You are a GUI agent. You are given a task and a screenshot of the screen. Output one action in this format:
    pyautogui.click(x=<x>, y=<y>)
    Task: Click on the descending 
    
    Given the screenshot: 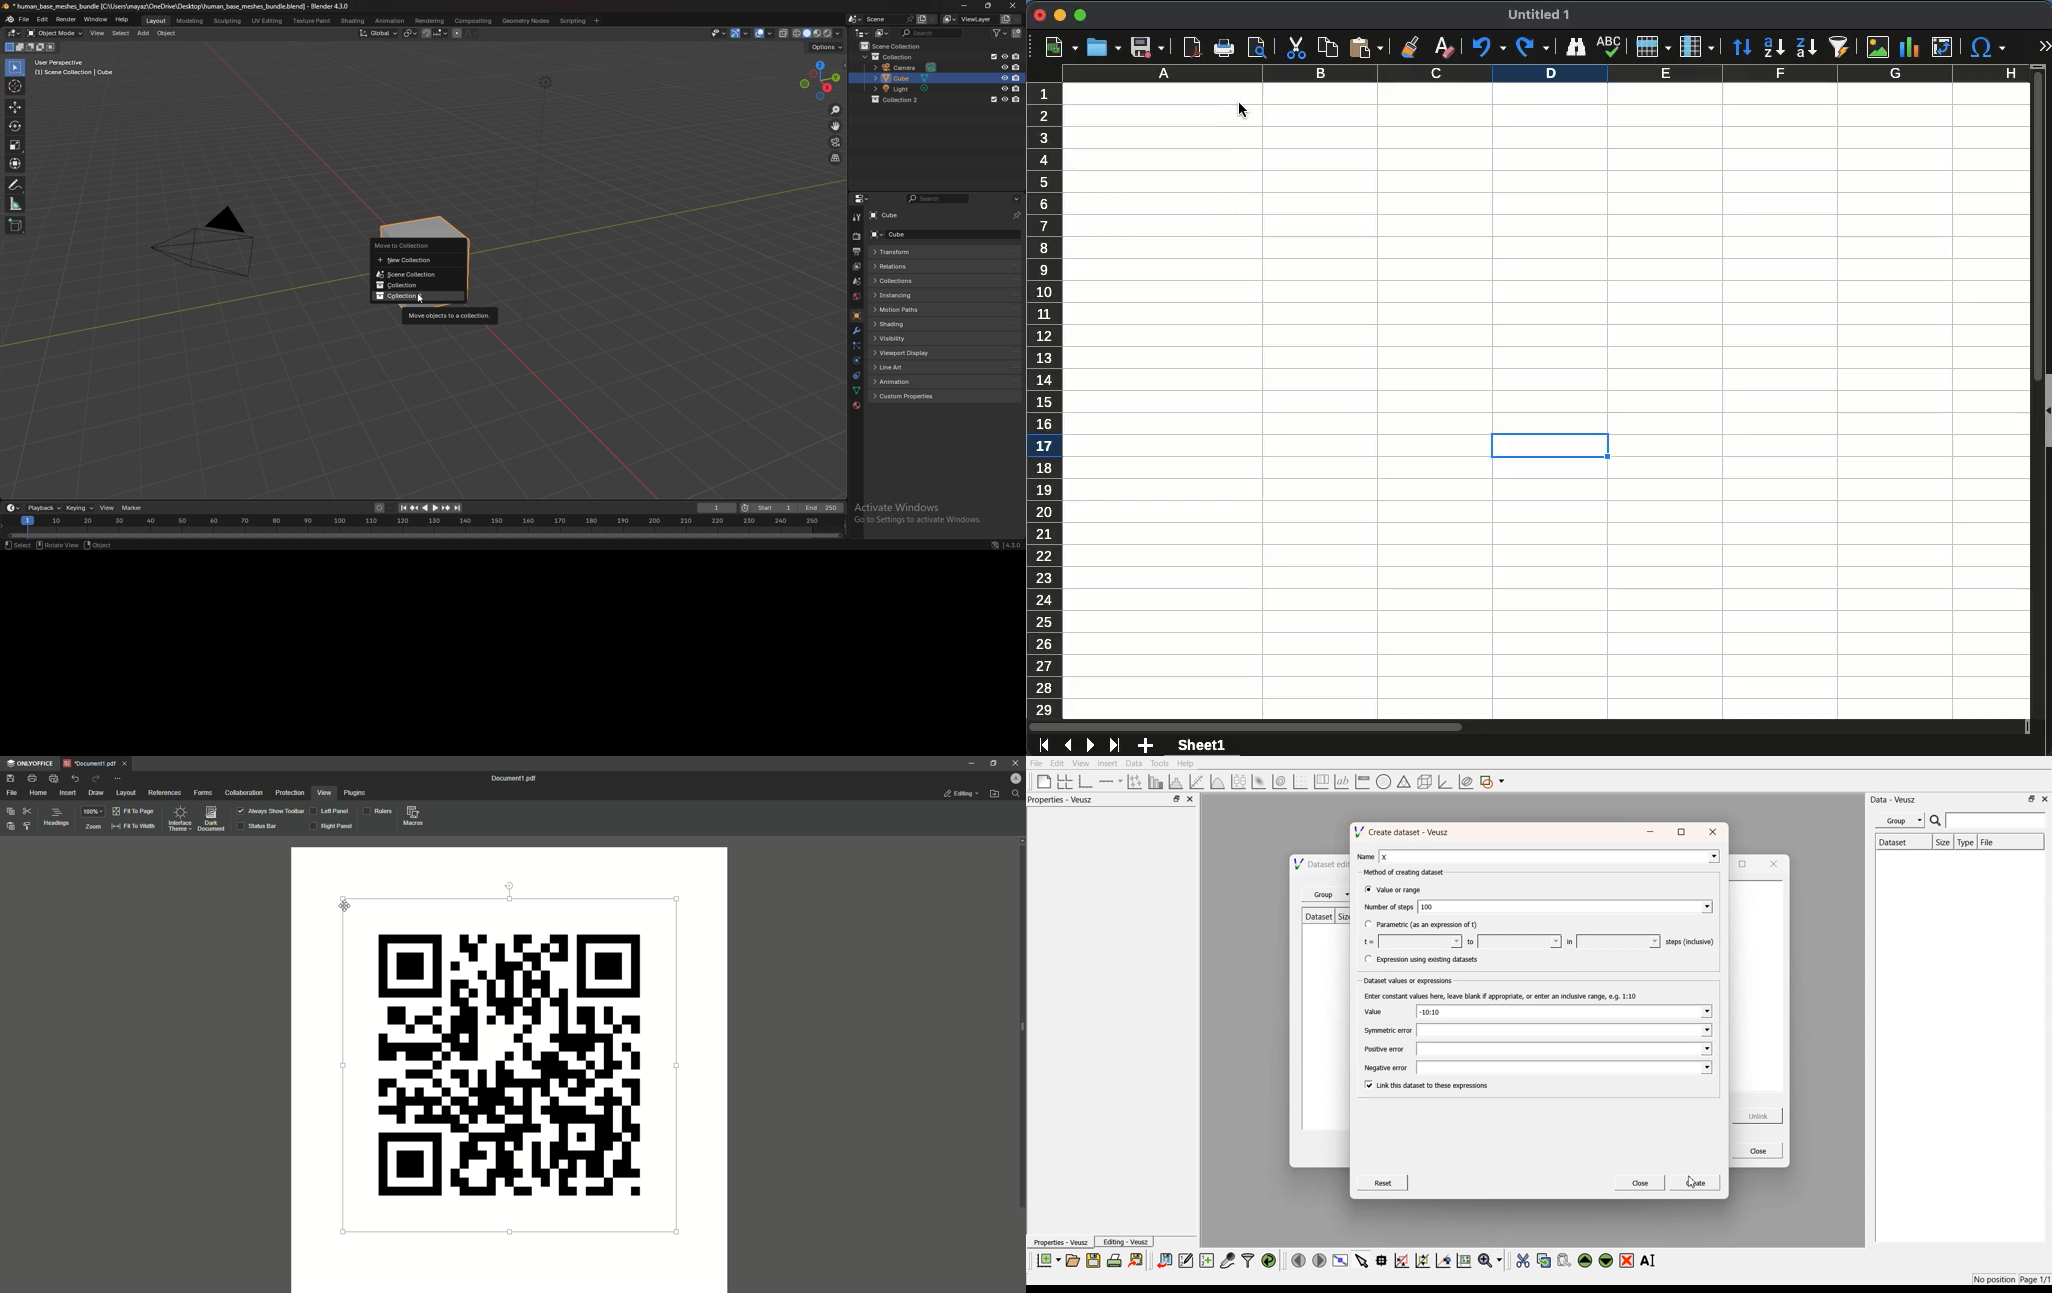 What is the action you would take?
    pyautogui.click(x=1806, y=49)
    